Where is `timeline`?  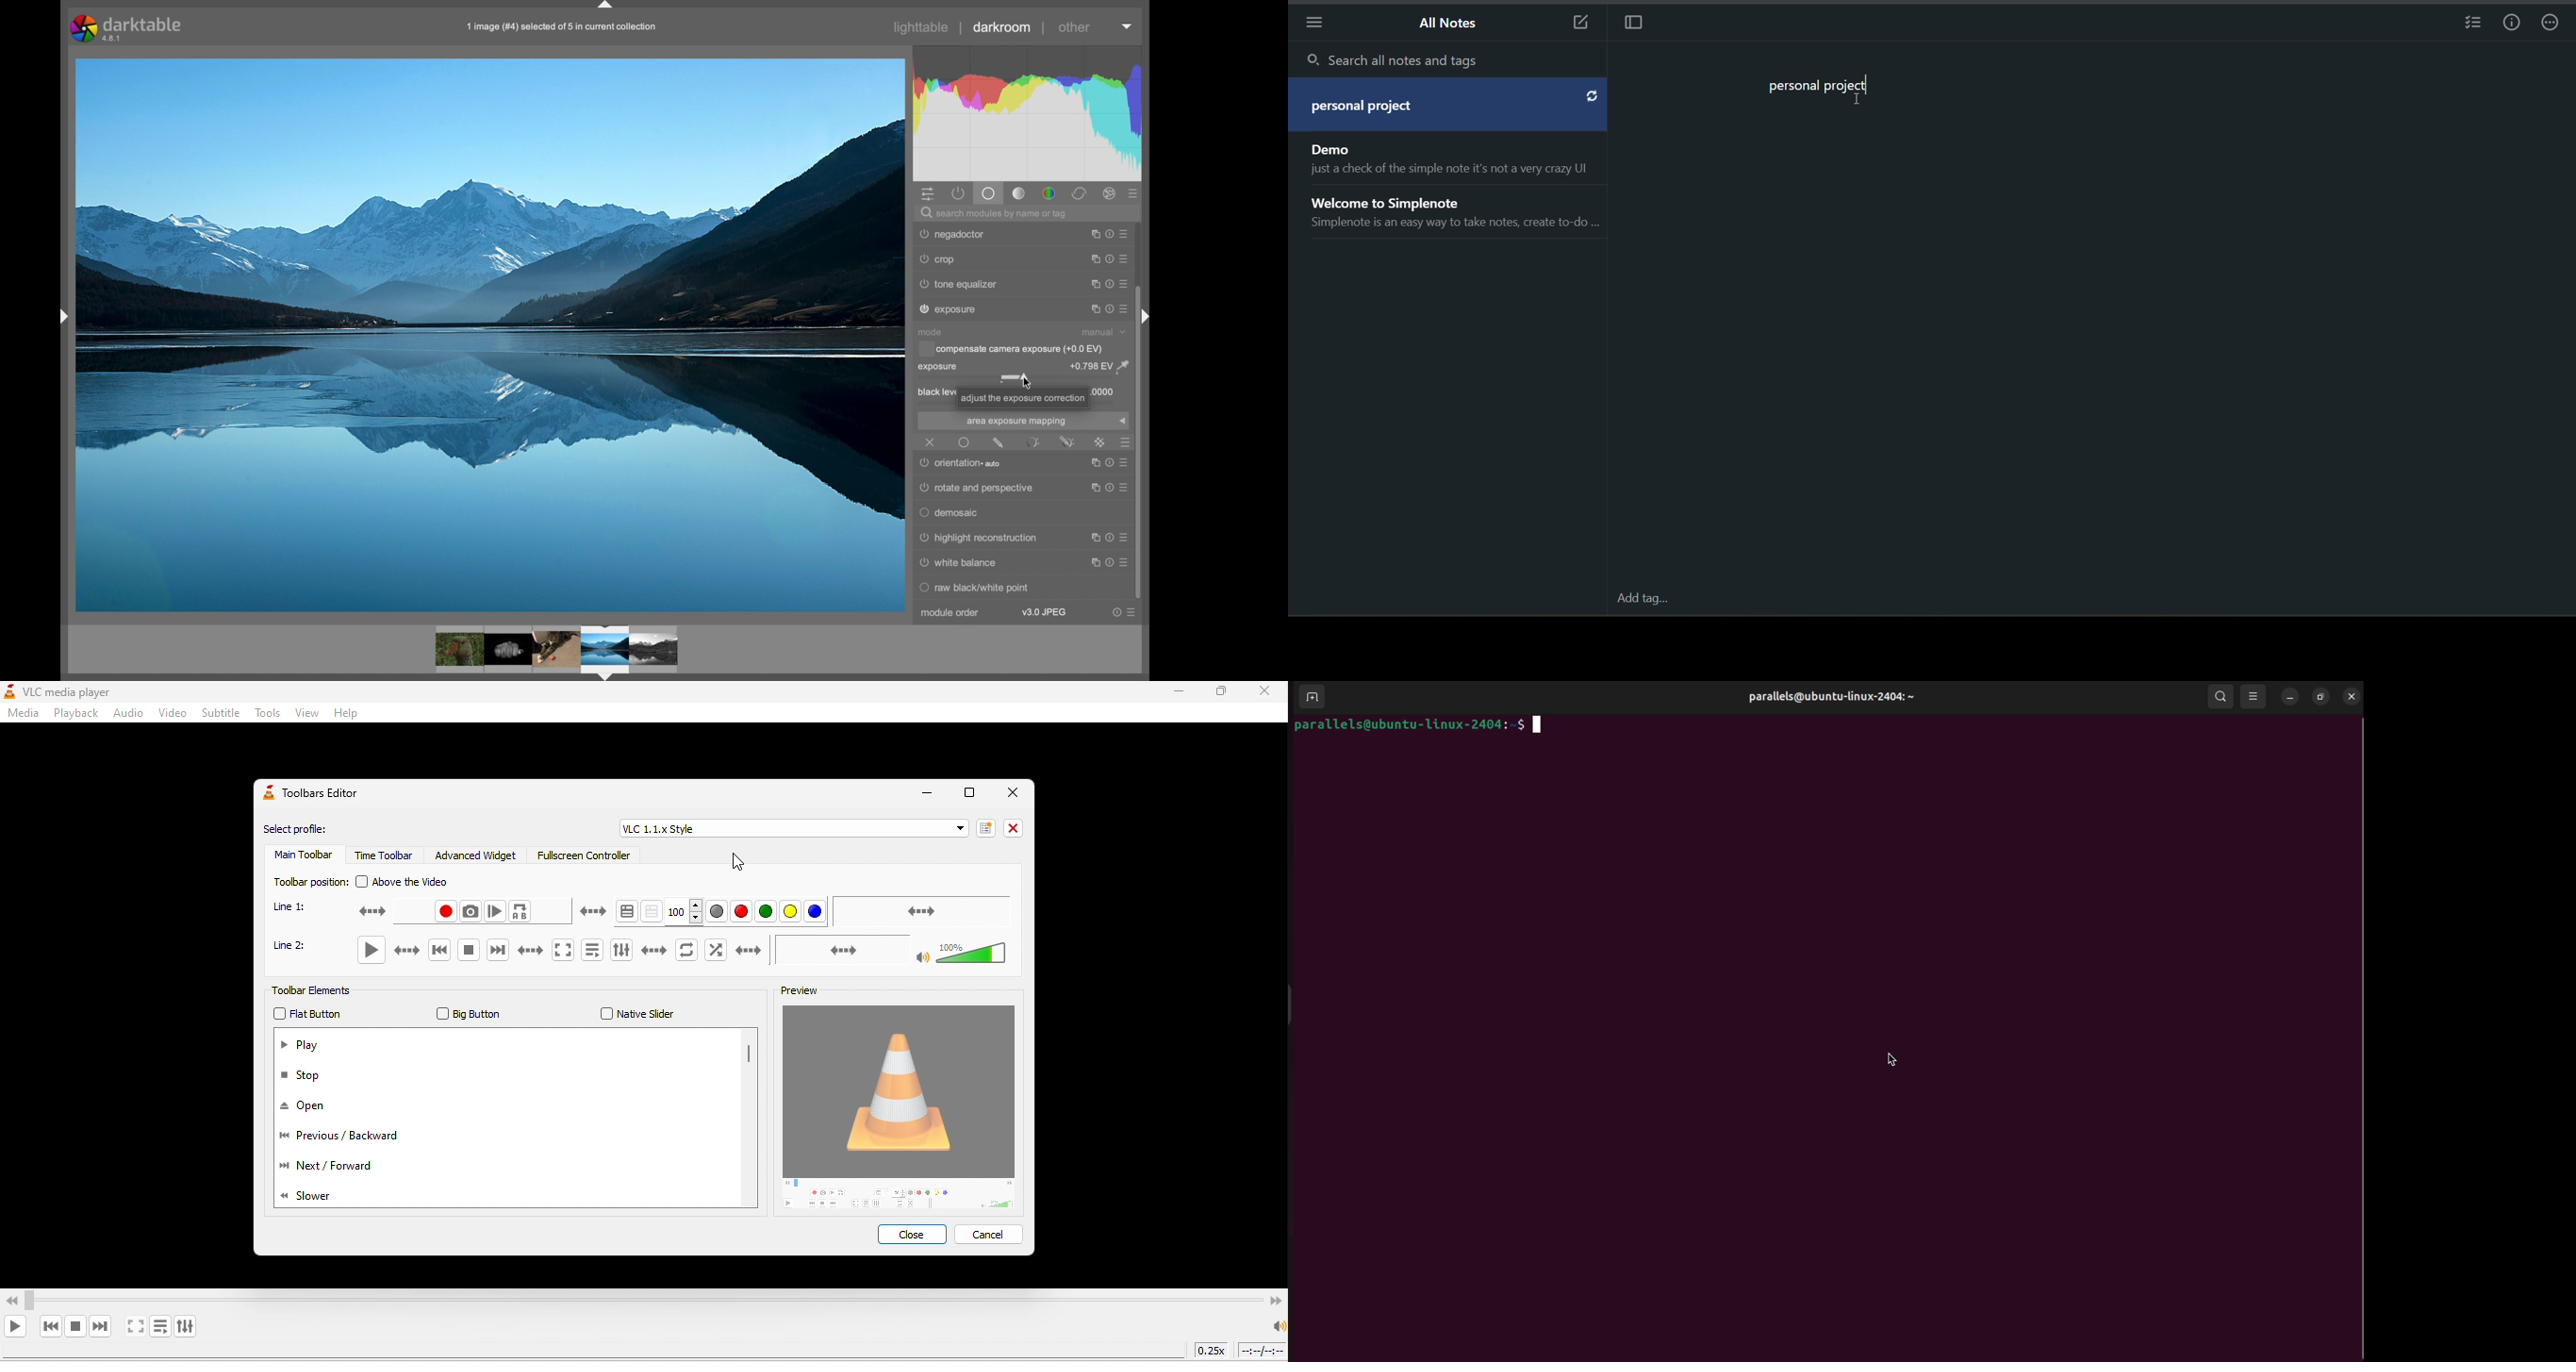 timeline is located at coordinates (1263, 1351).